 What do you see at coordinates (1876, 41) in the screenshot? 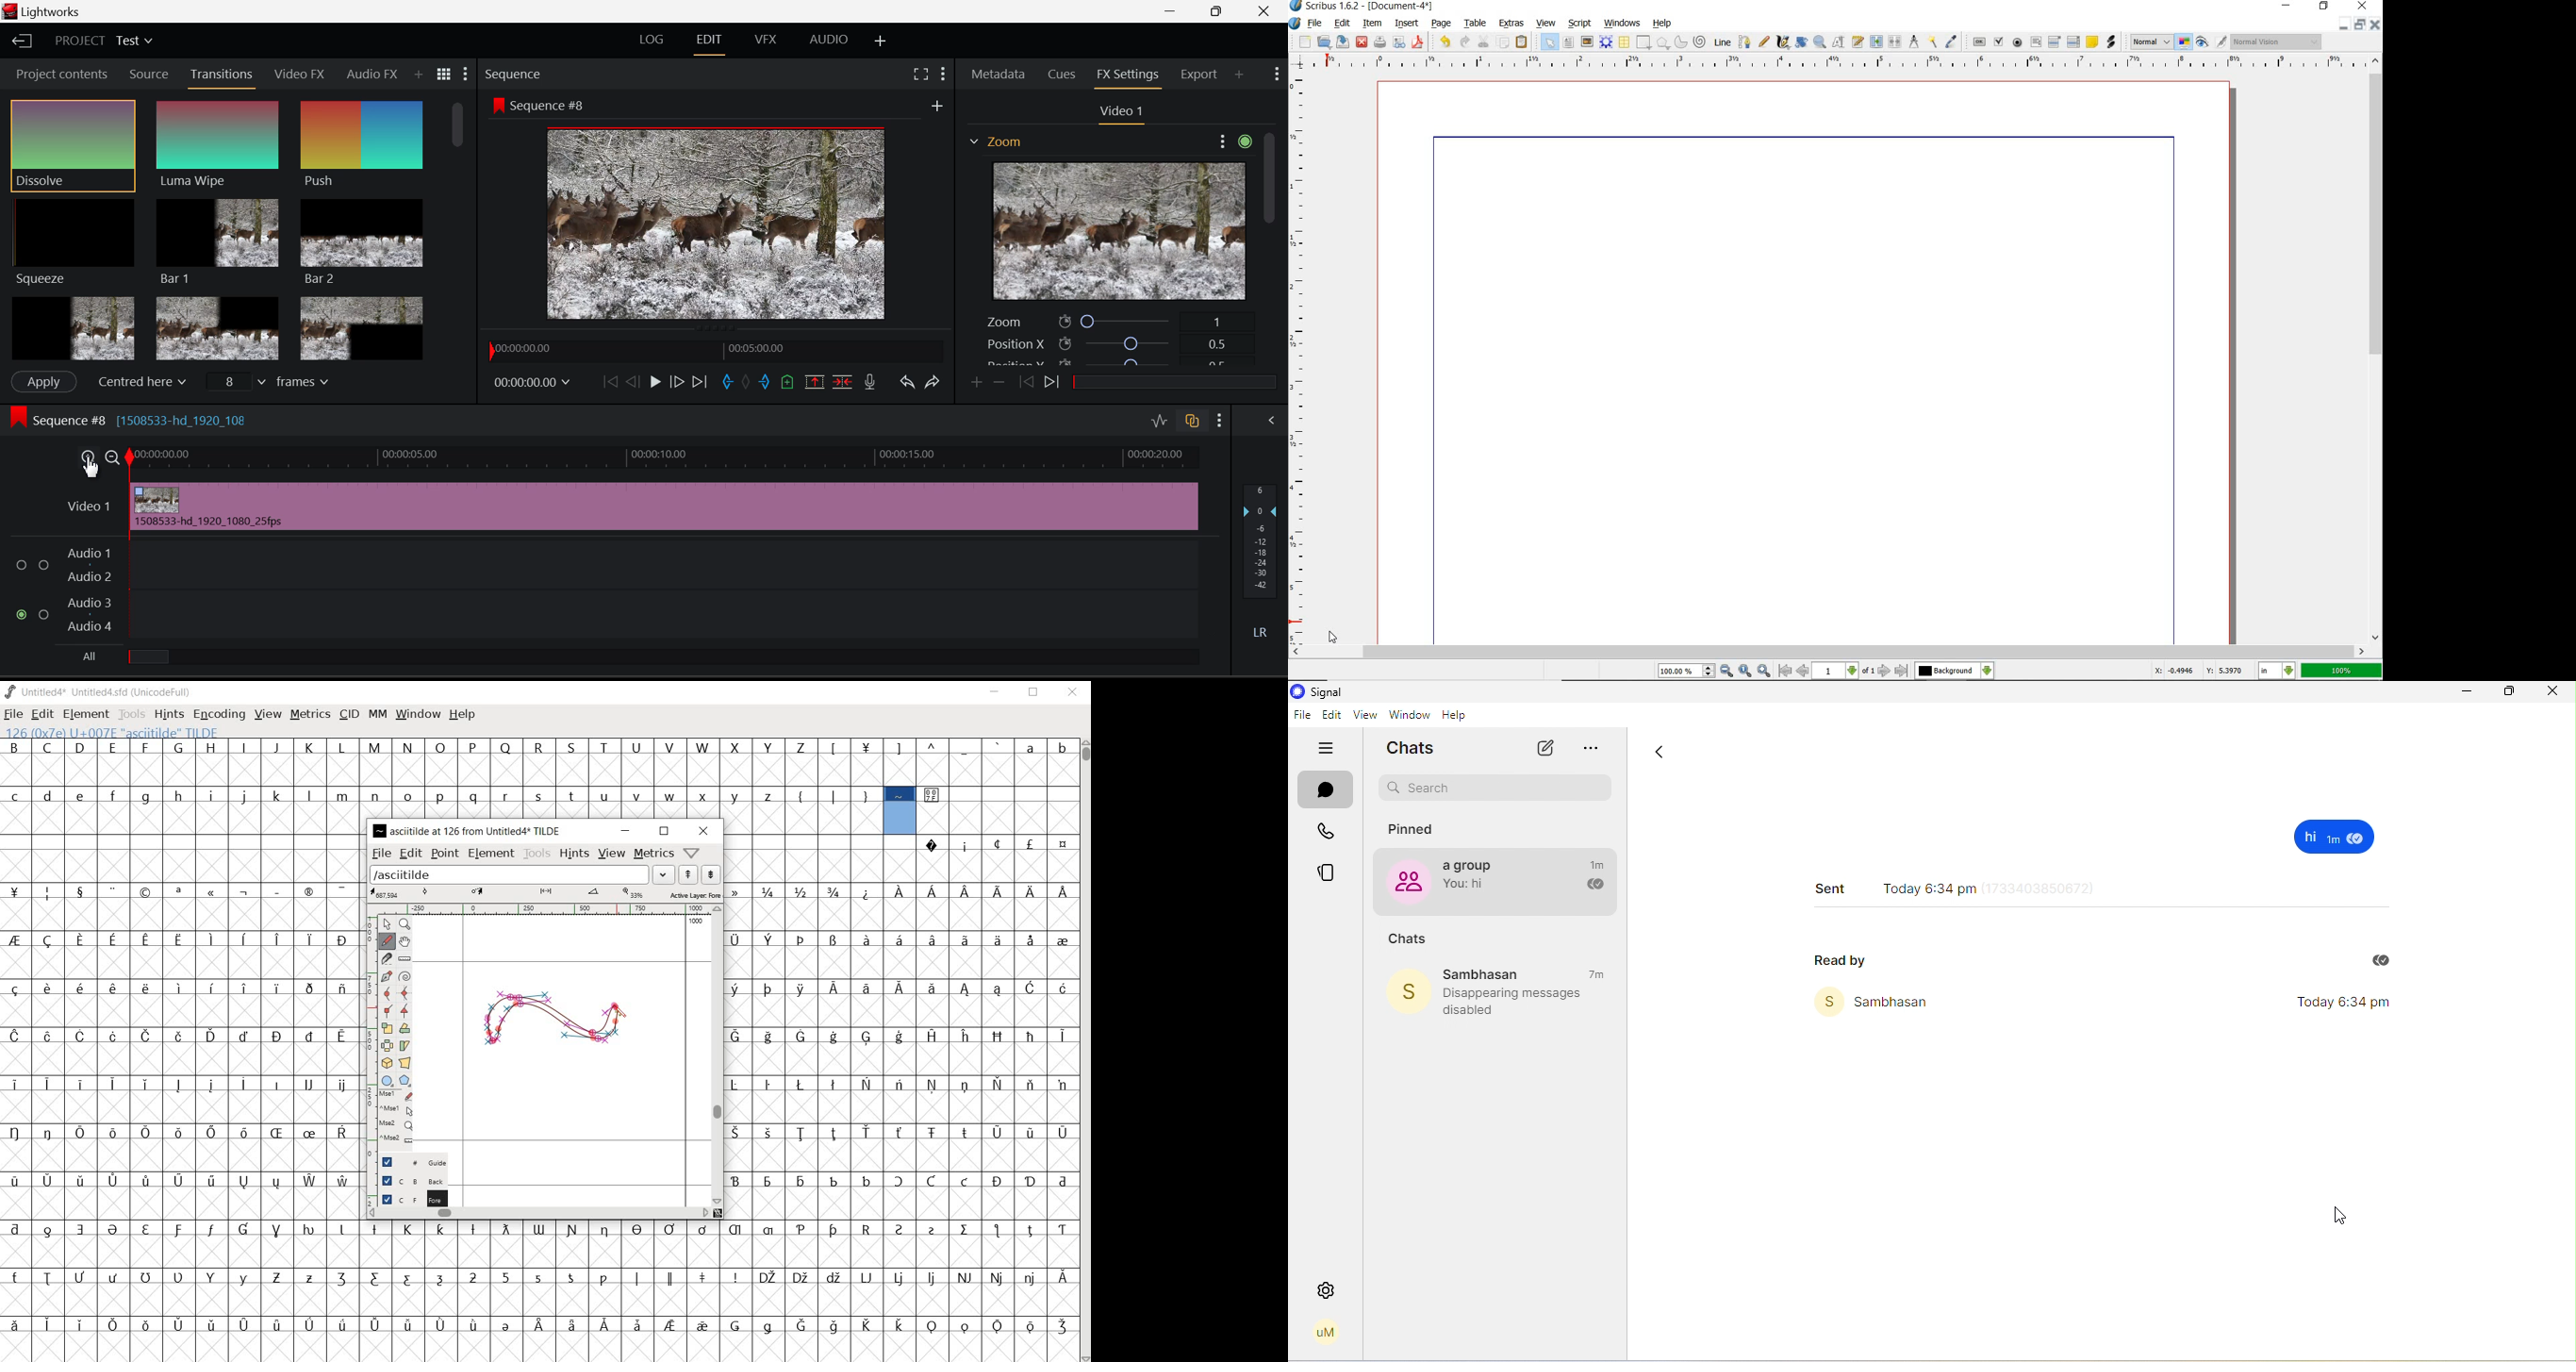
I see `link text frames` at bounding box center [1876, 41].